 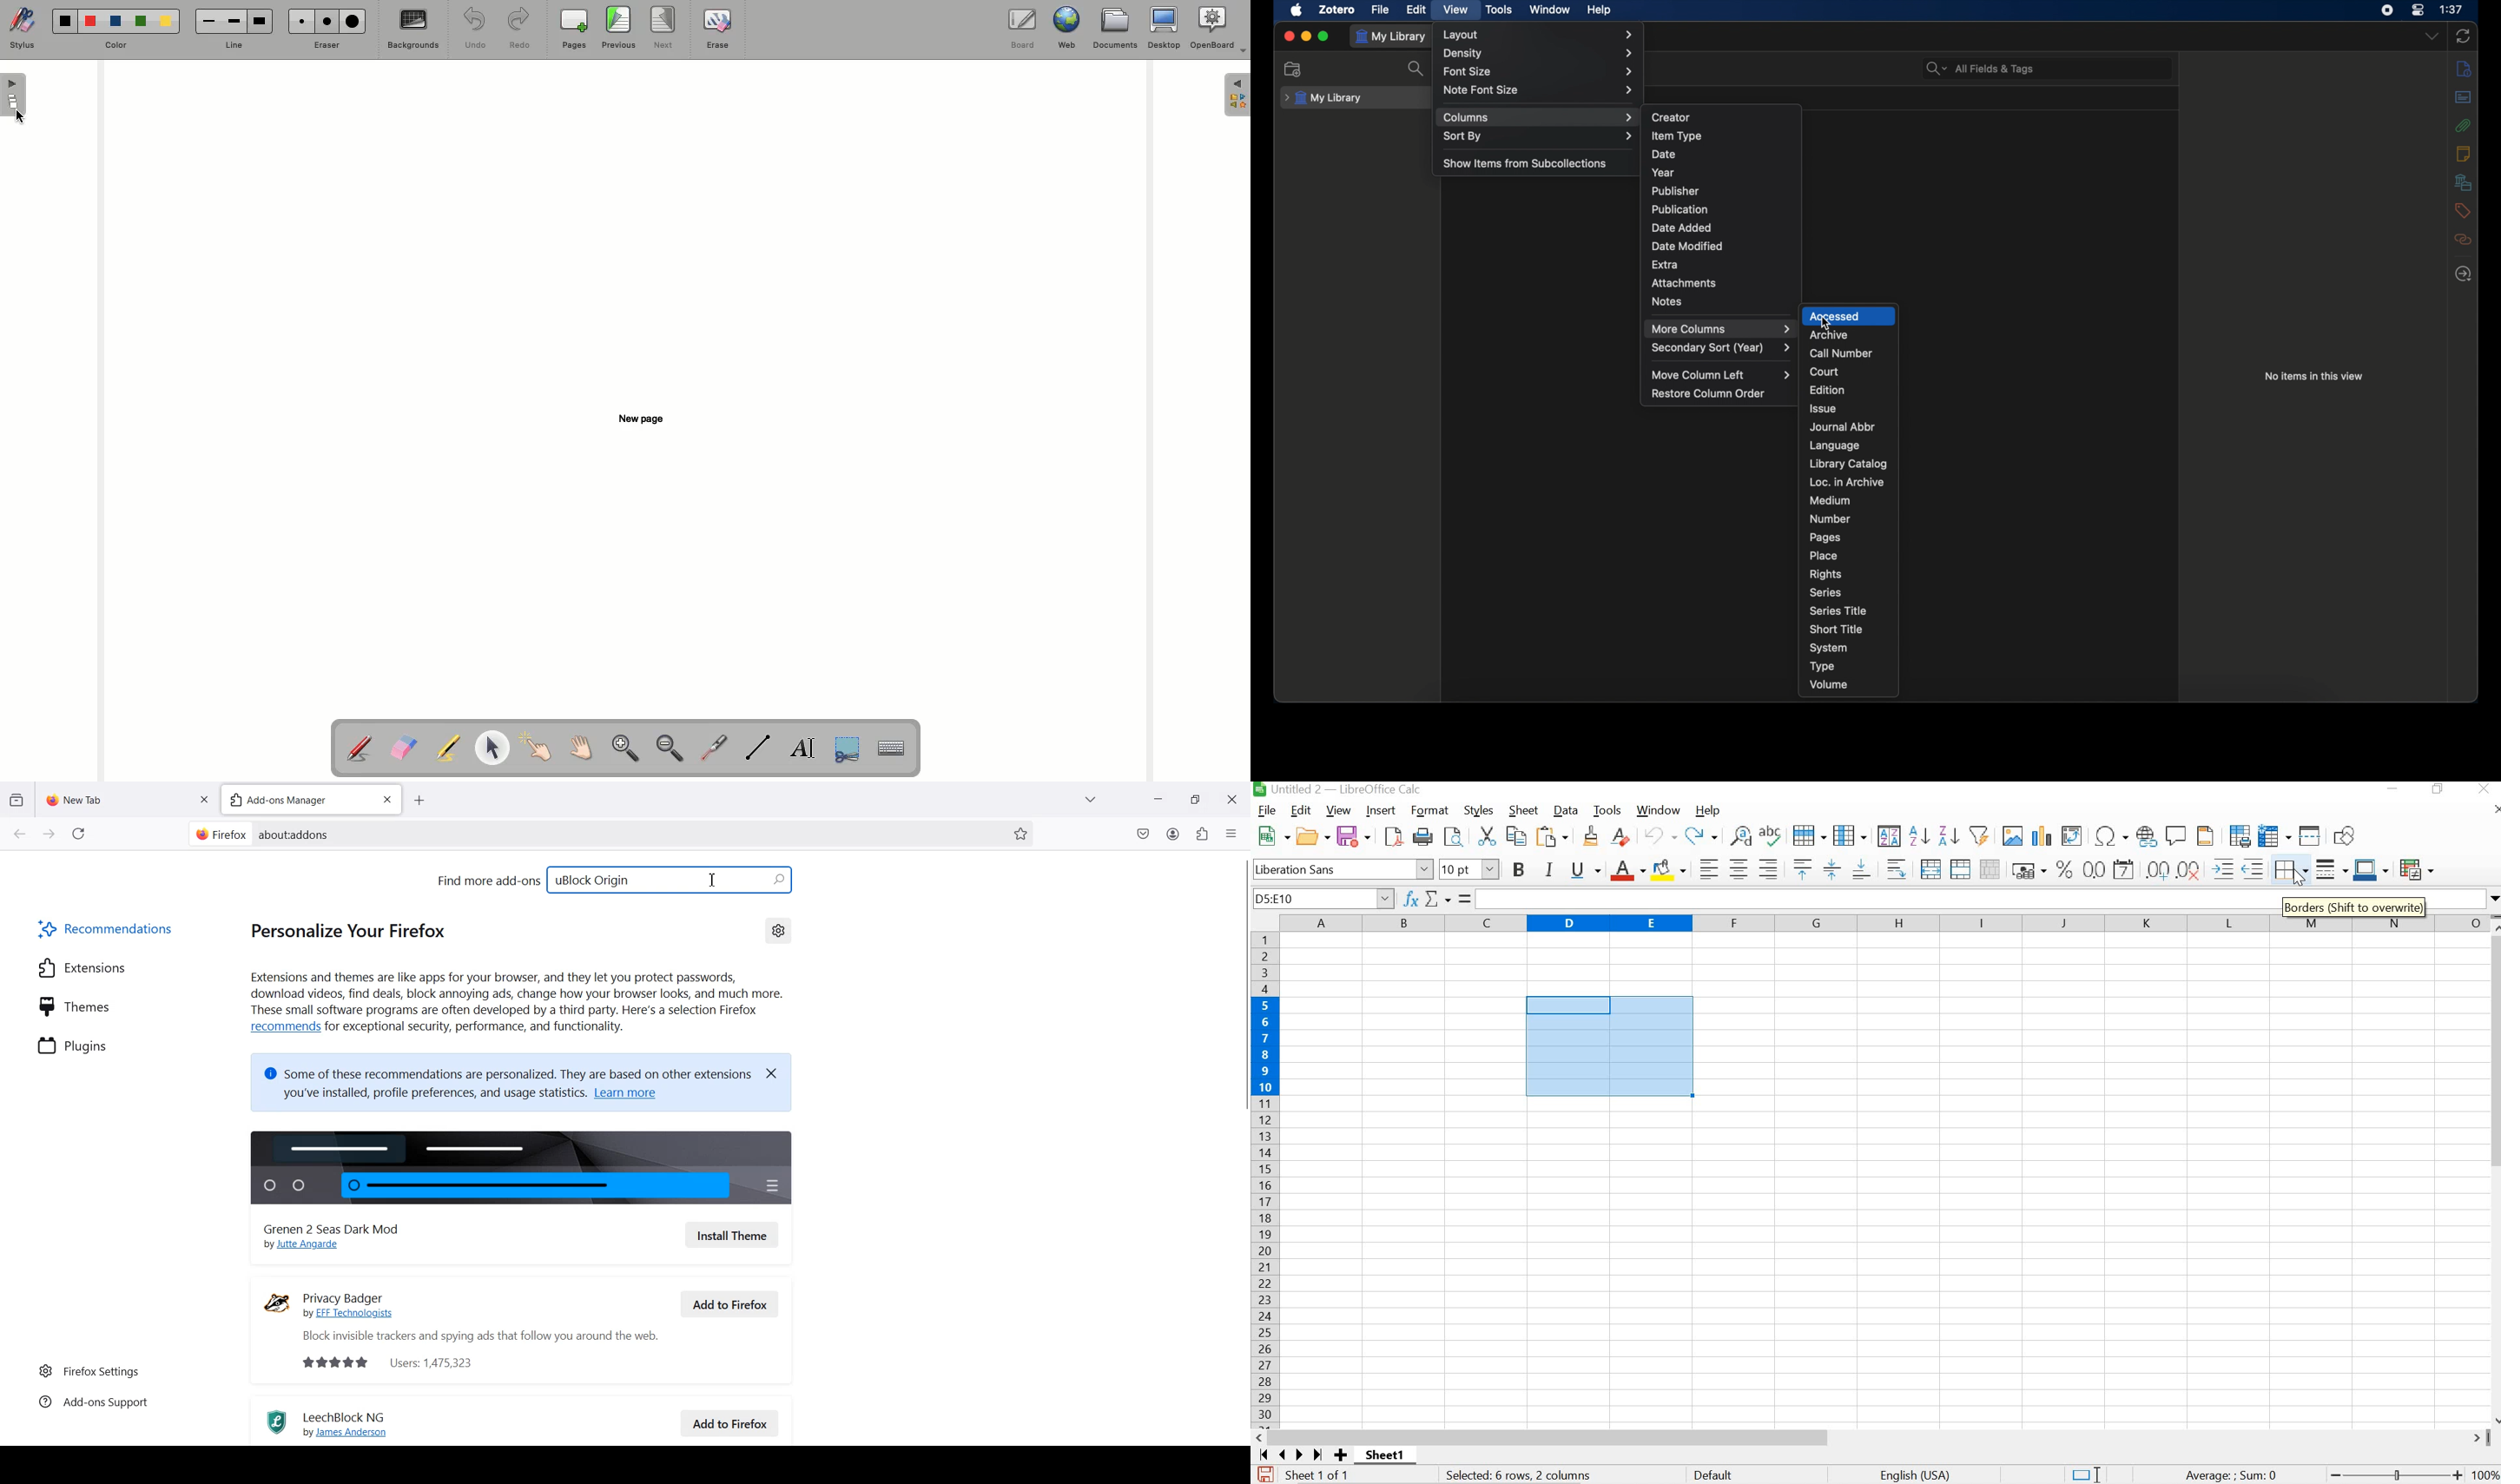 What do you see at coordinates (714, 880) in the screenshot?
I see `Text Cursor` at bounding box center [714, 880].